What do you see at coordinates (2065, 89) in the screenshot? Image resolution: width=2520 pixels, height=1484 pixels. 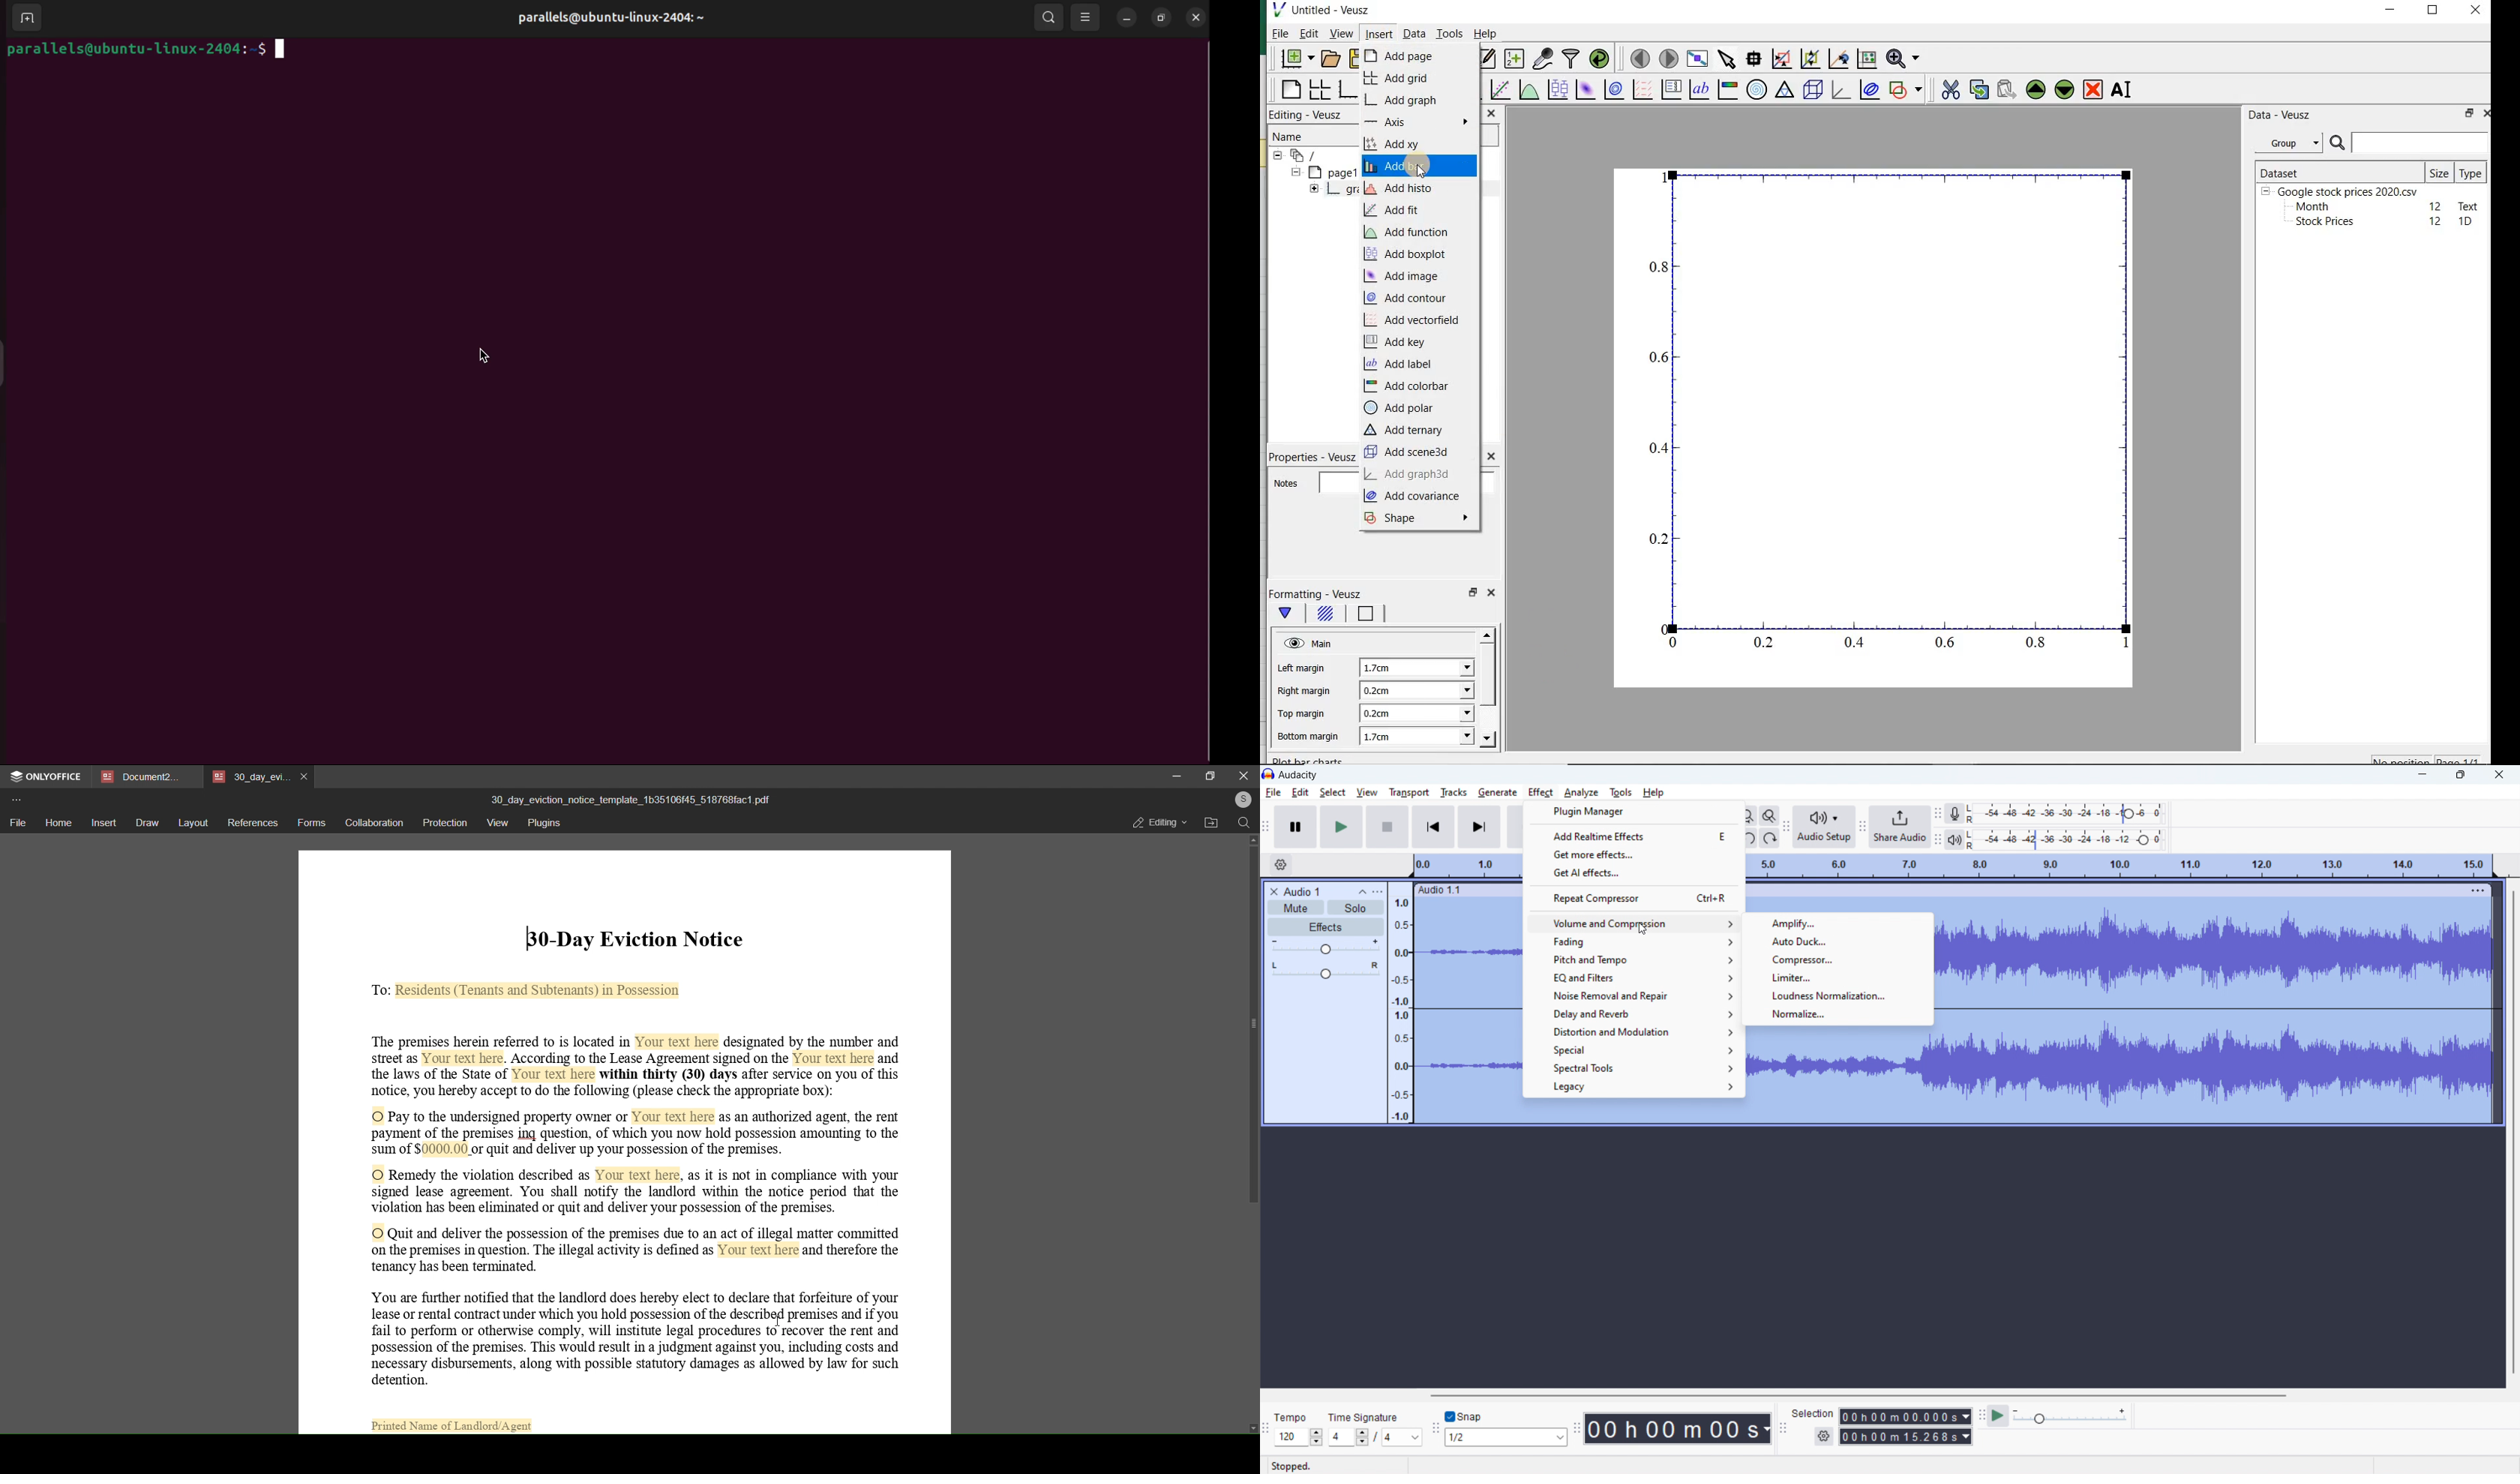 I see `move the selected widget down` at bounding box center [2065, 89].